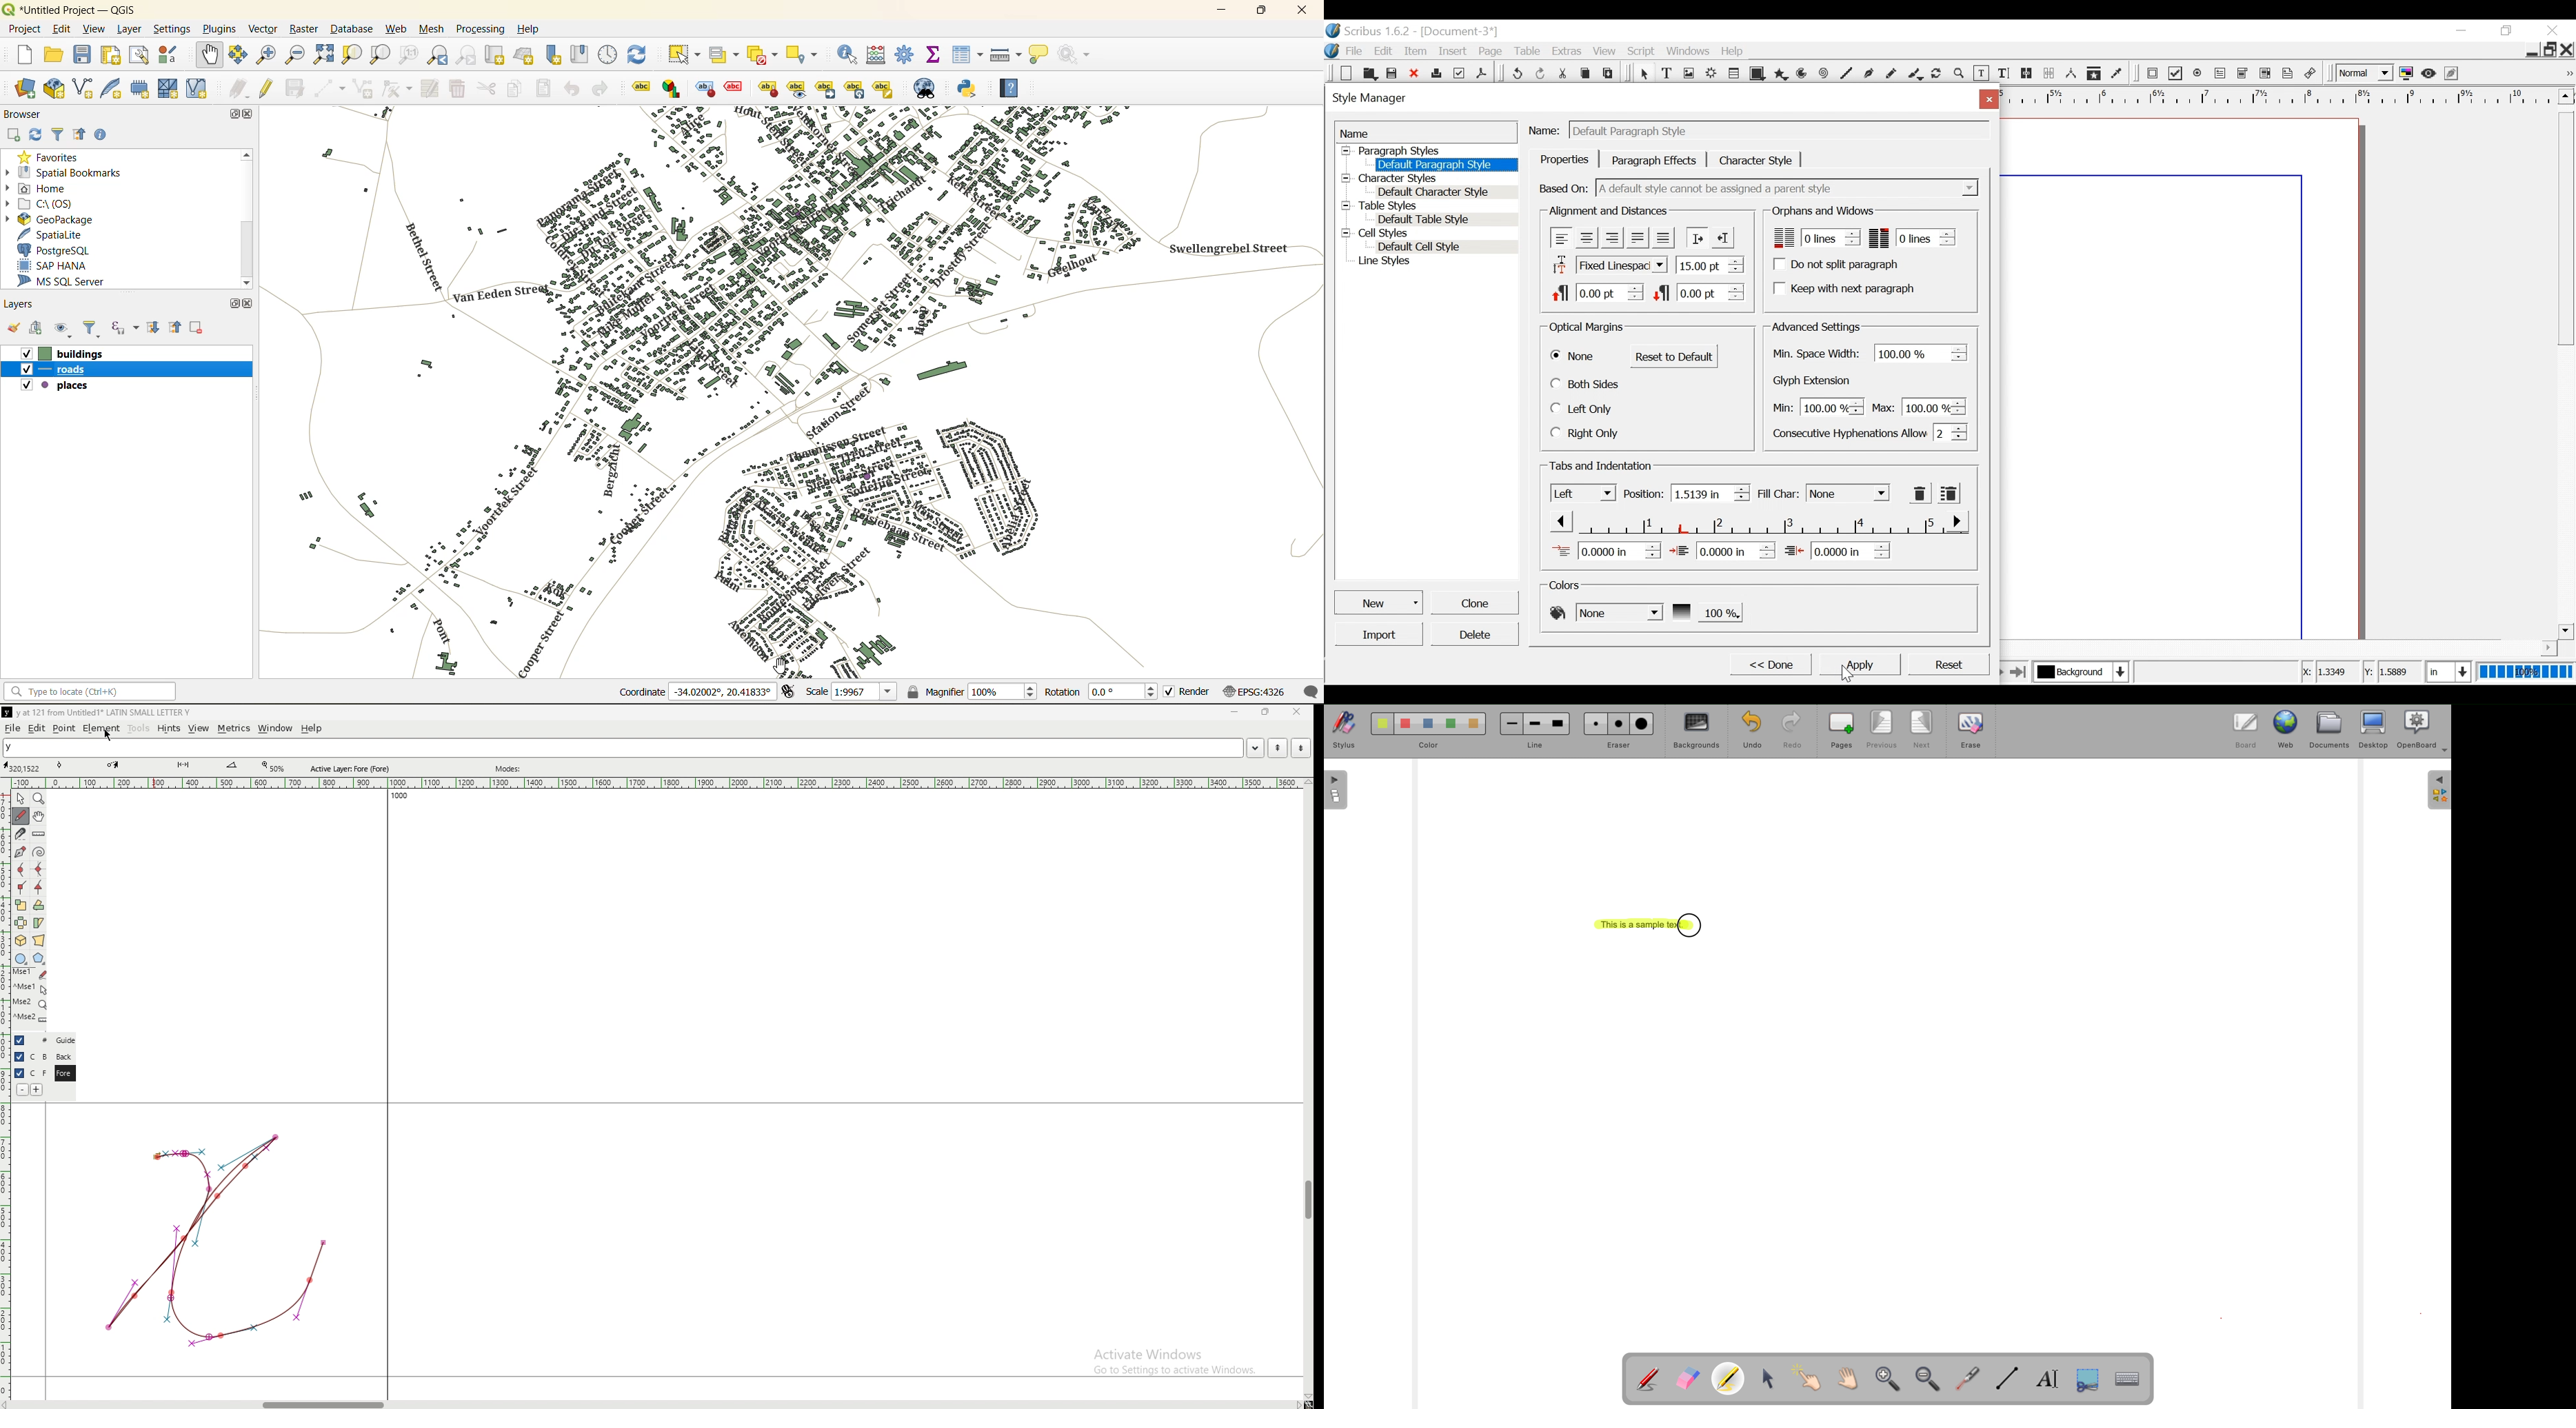 The width and height of the screenshot is (2576, 1428). What do you see at coordinates (641, 85) in the screenshot?
I see `layer labelling options` at bounding box center [641, 85].